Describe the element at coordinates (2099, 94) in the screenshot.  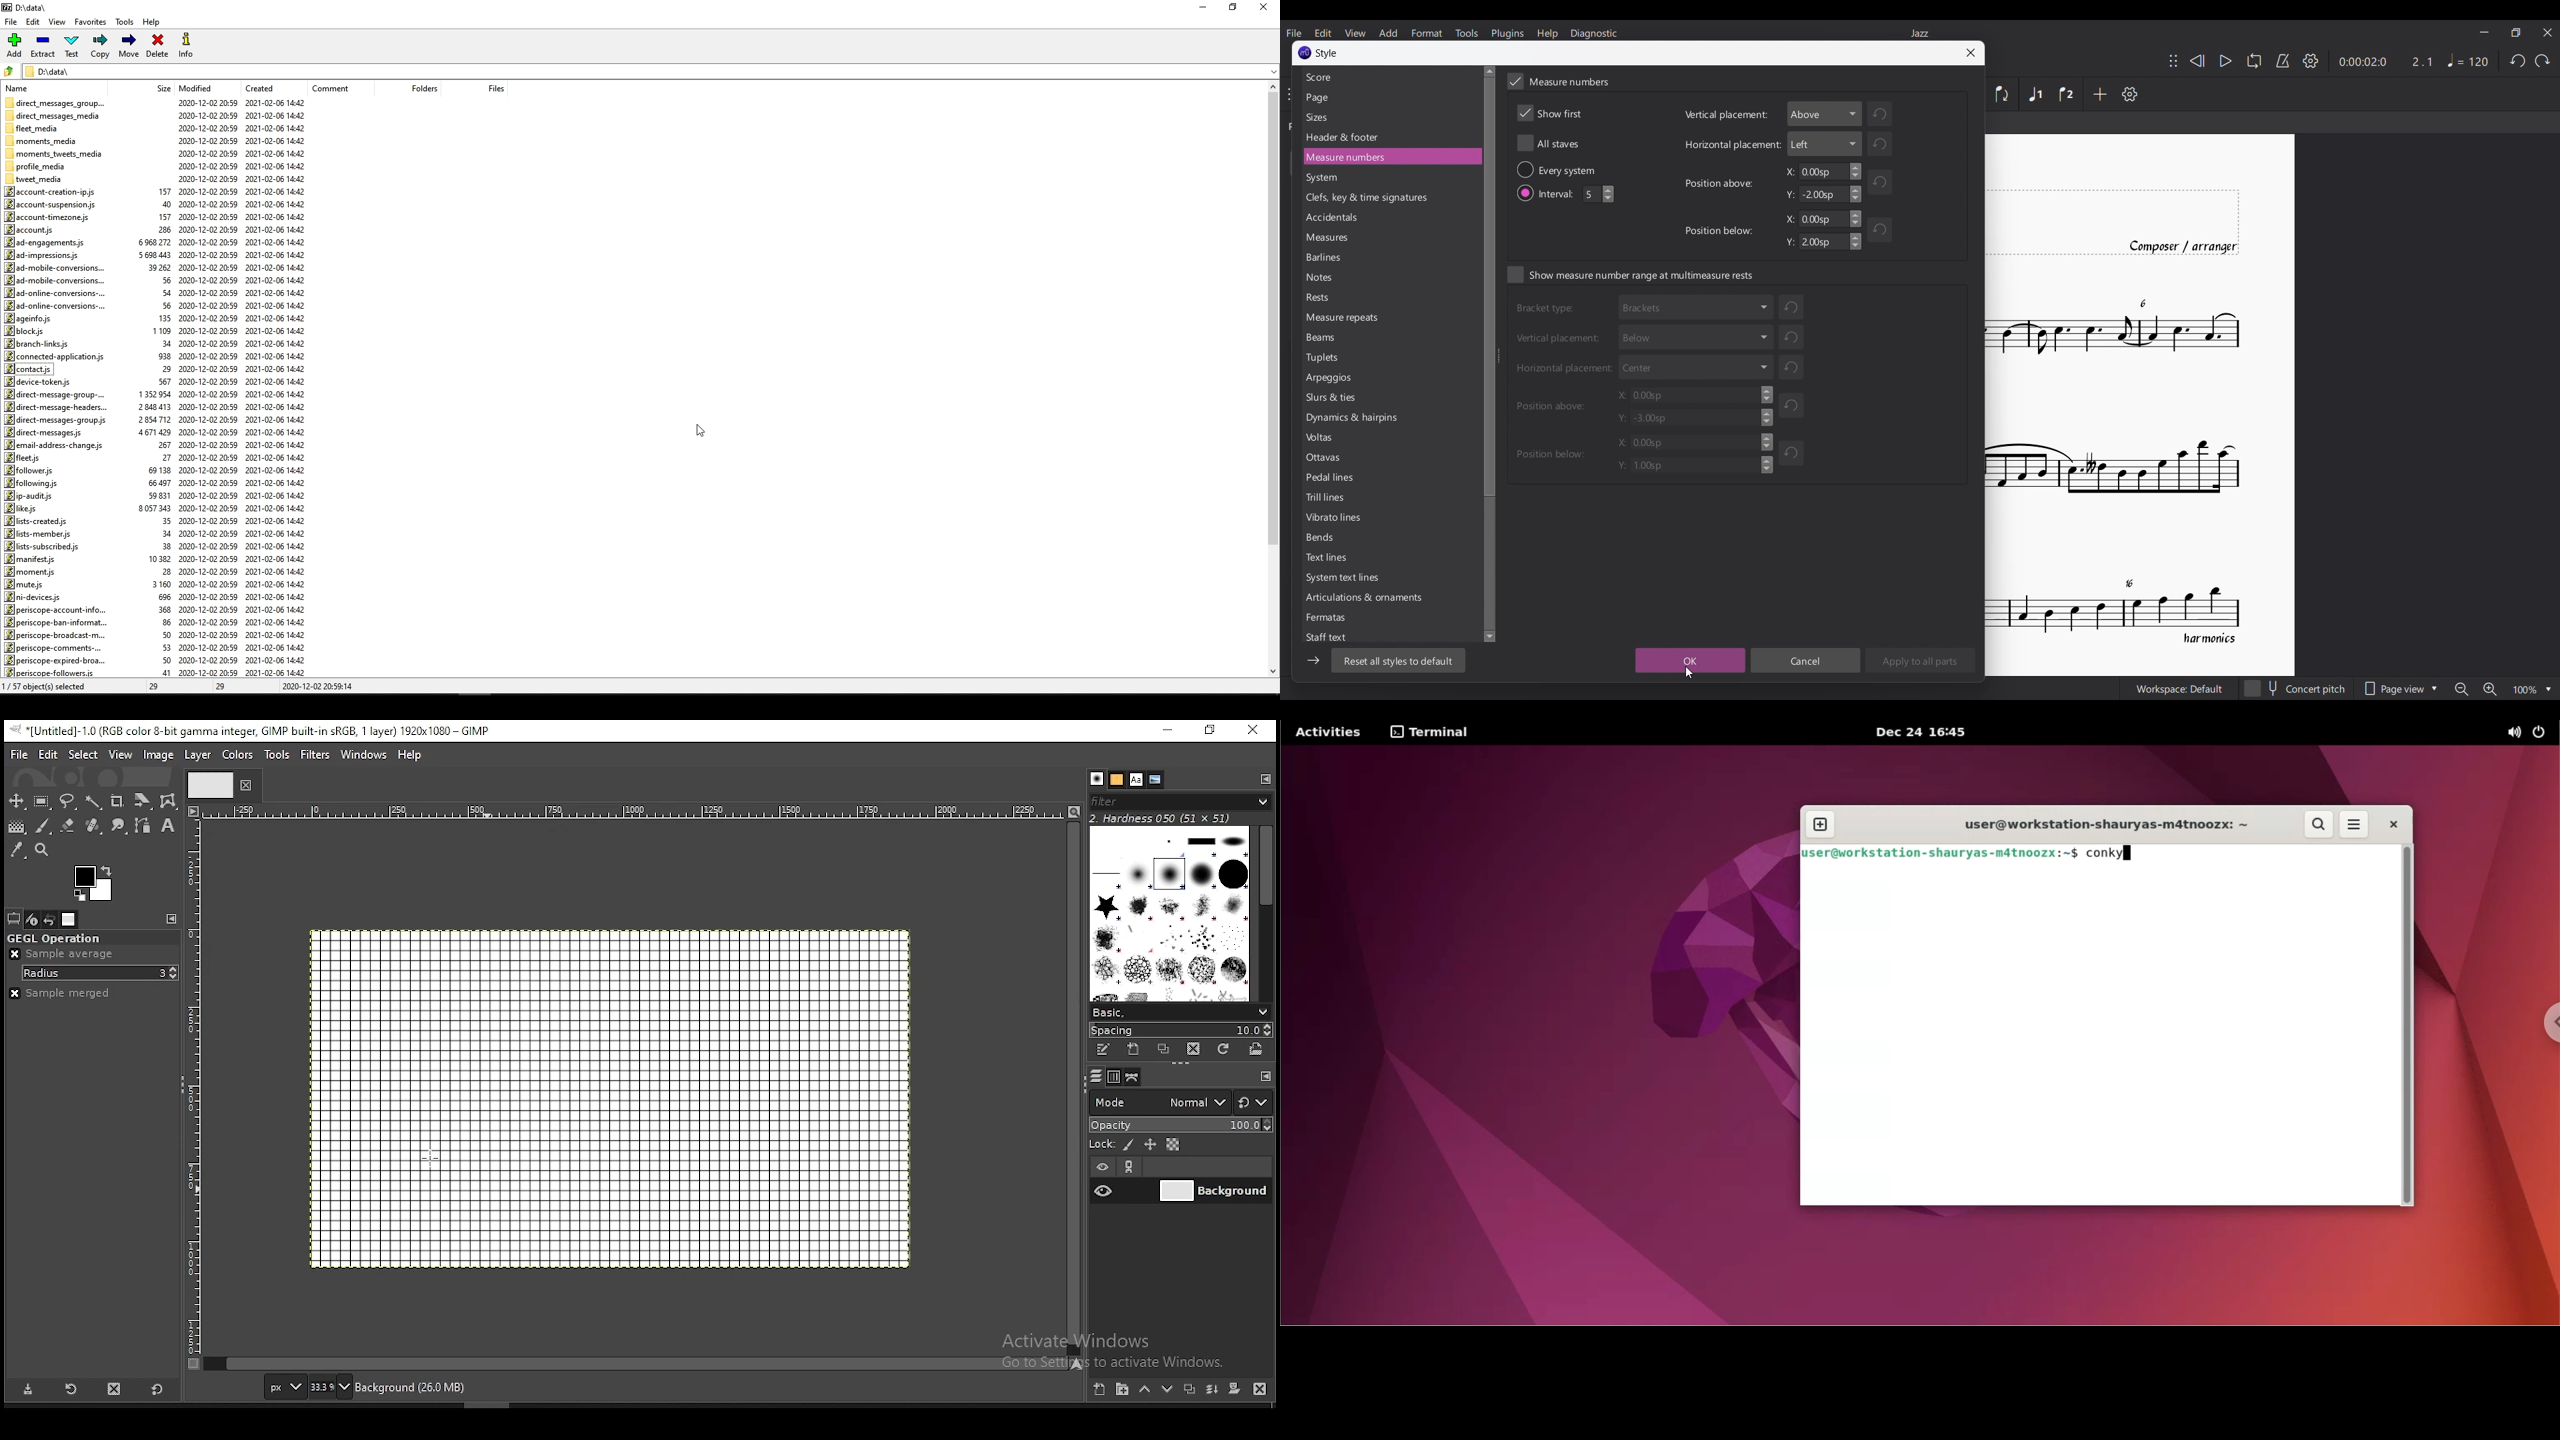
I see `Add` at that location.